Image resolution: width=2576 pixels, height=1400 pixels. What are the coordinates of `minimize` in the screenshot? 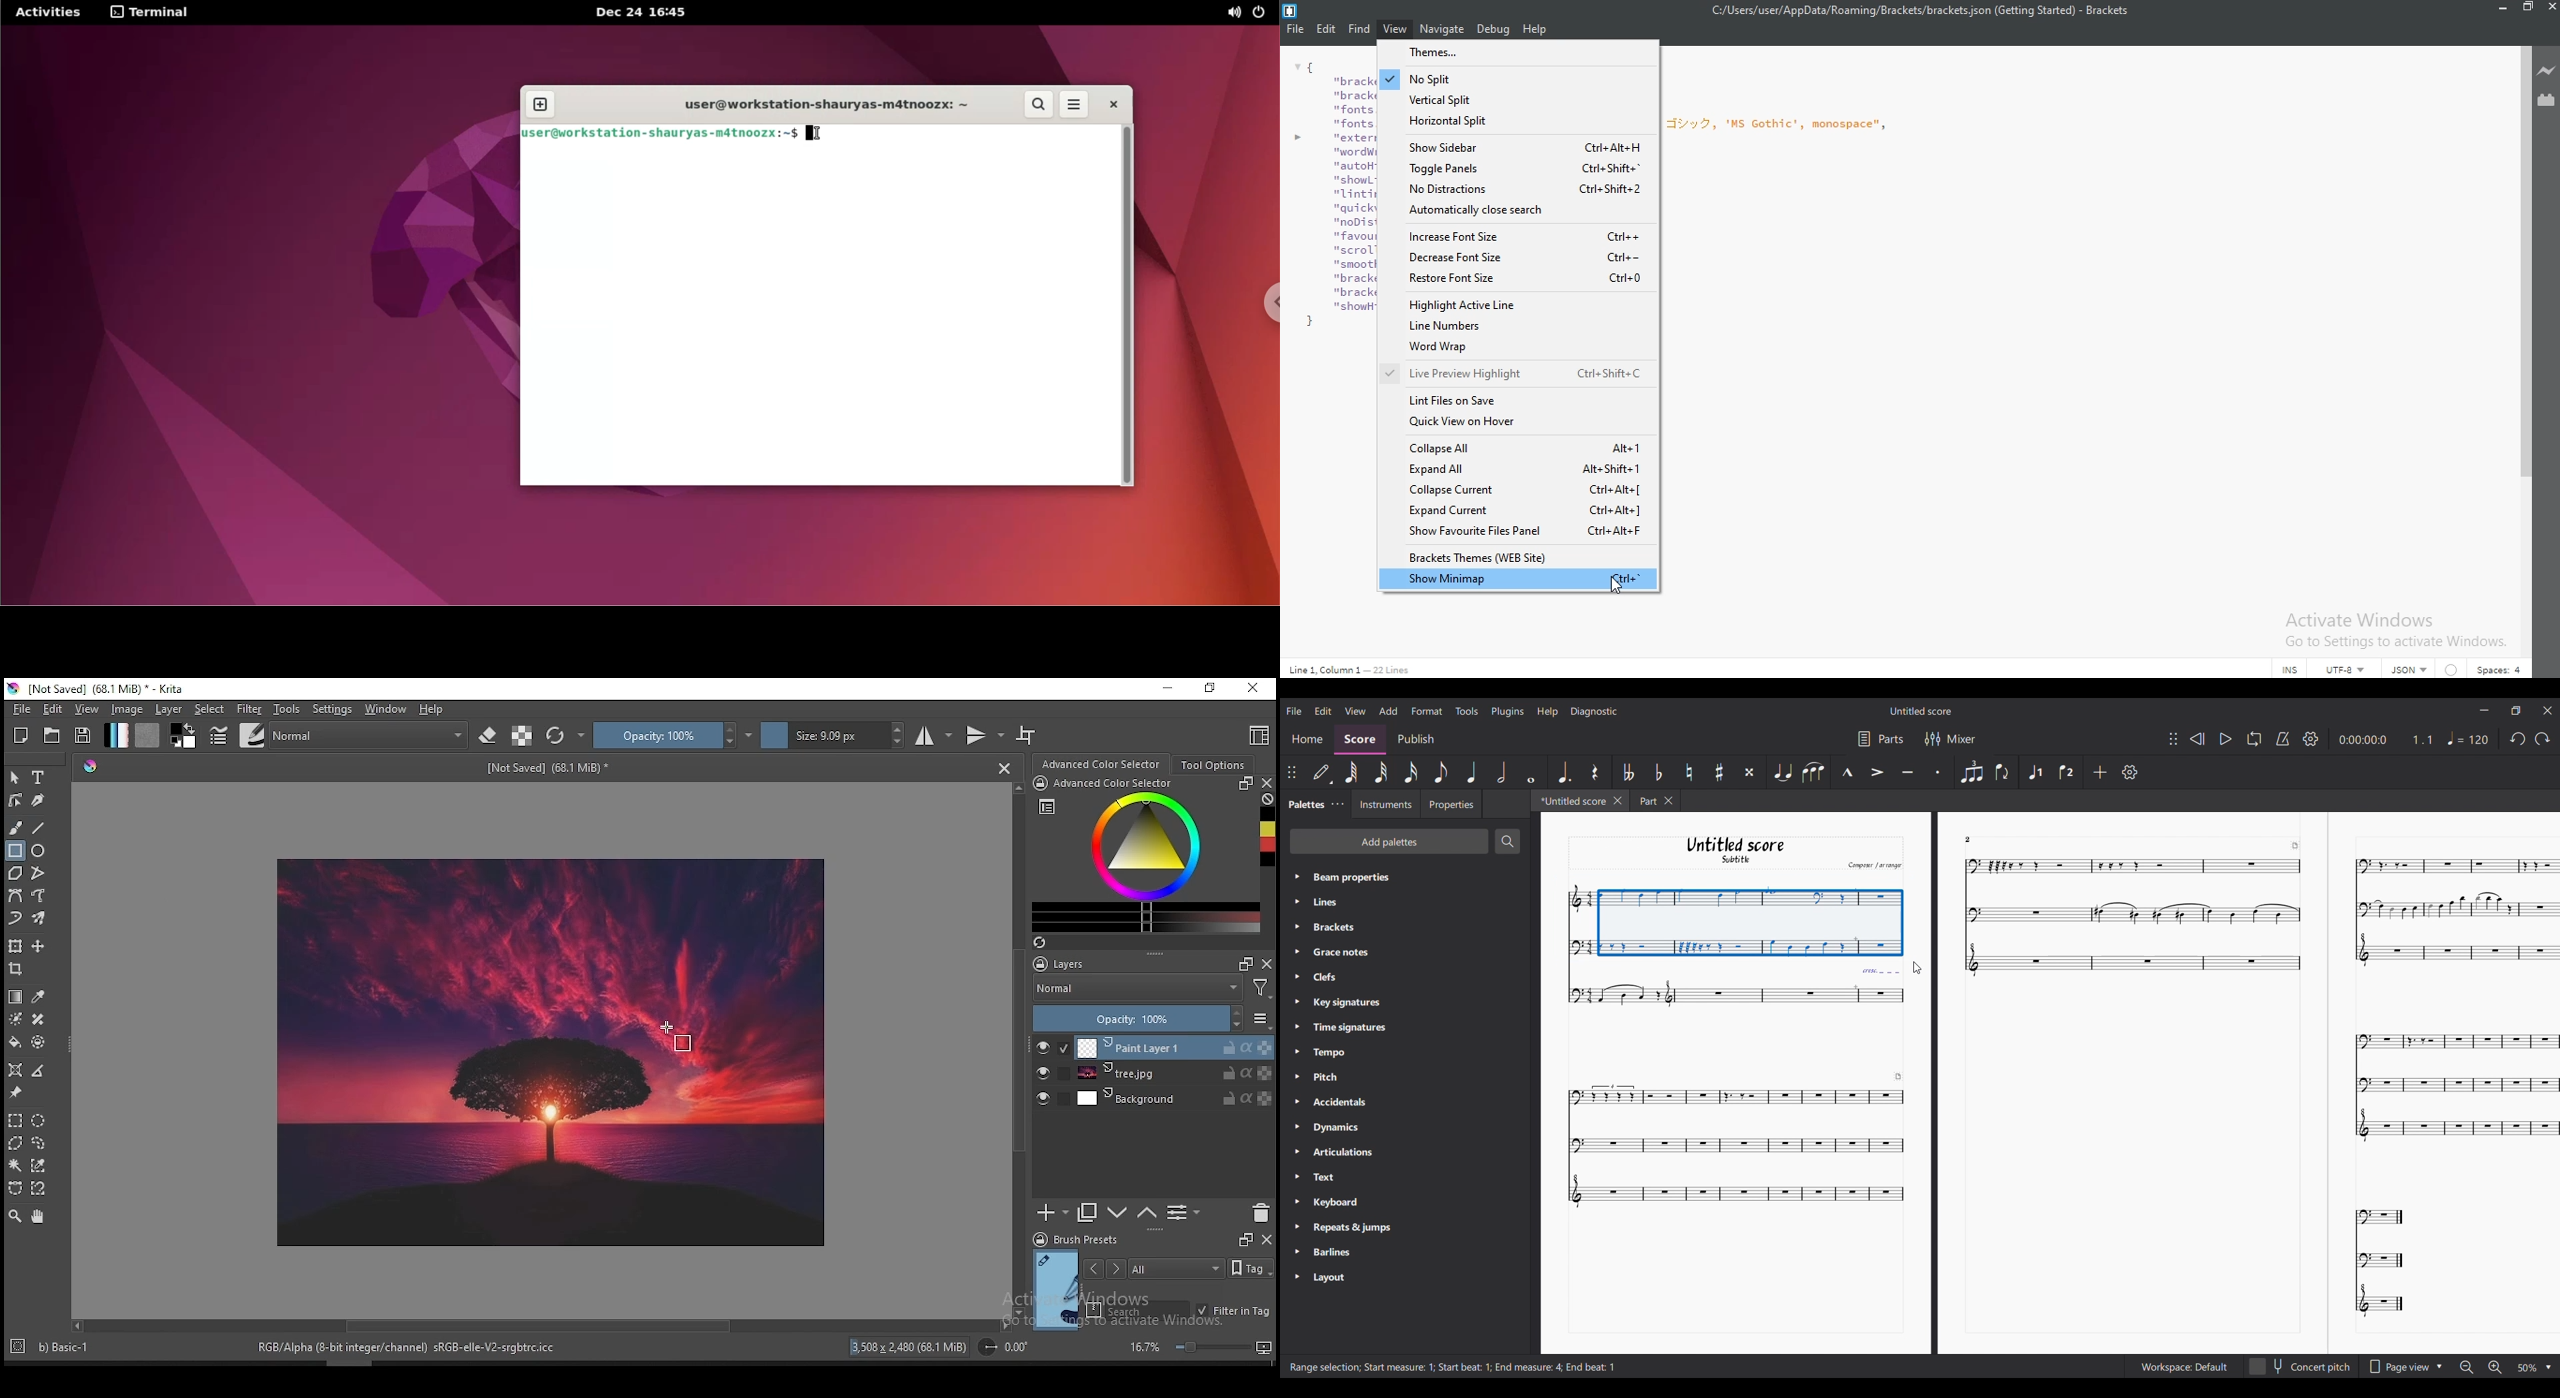 It's located at (1169, 690).